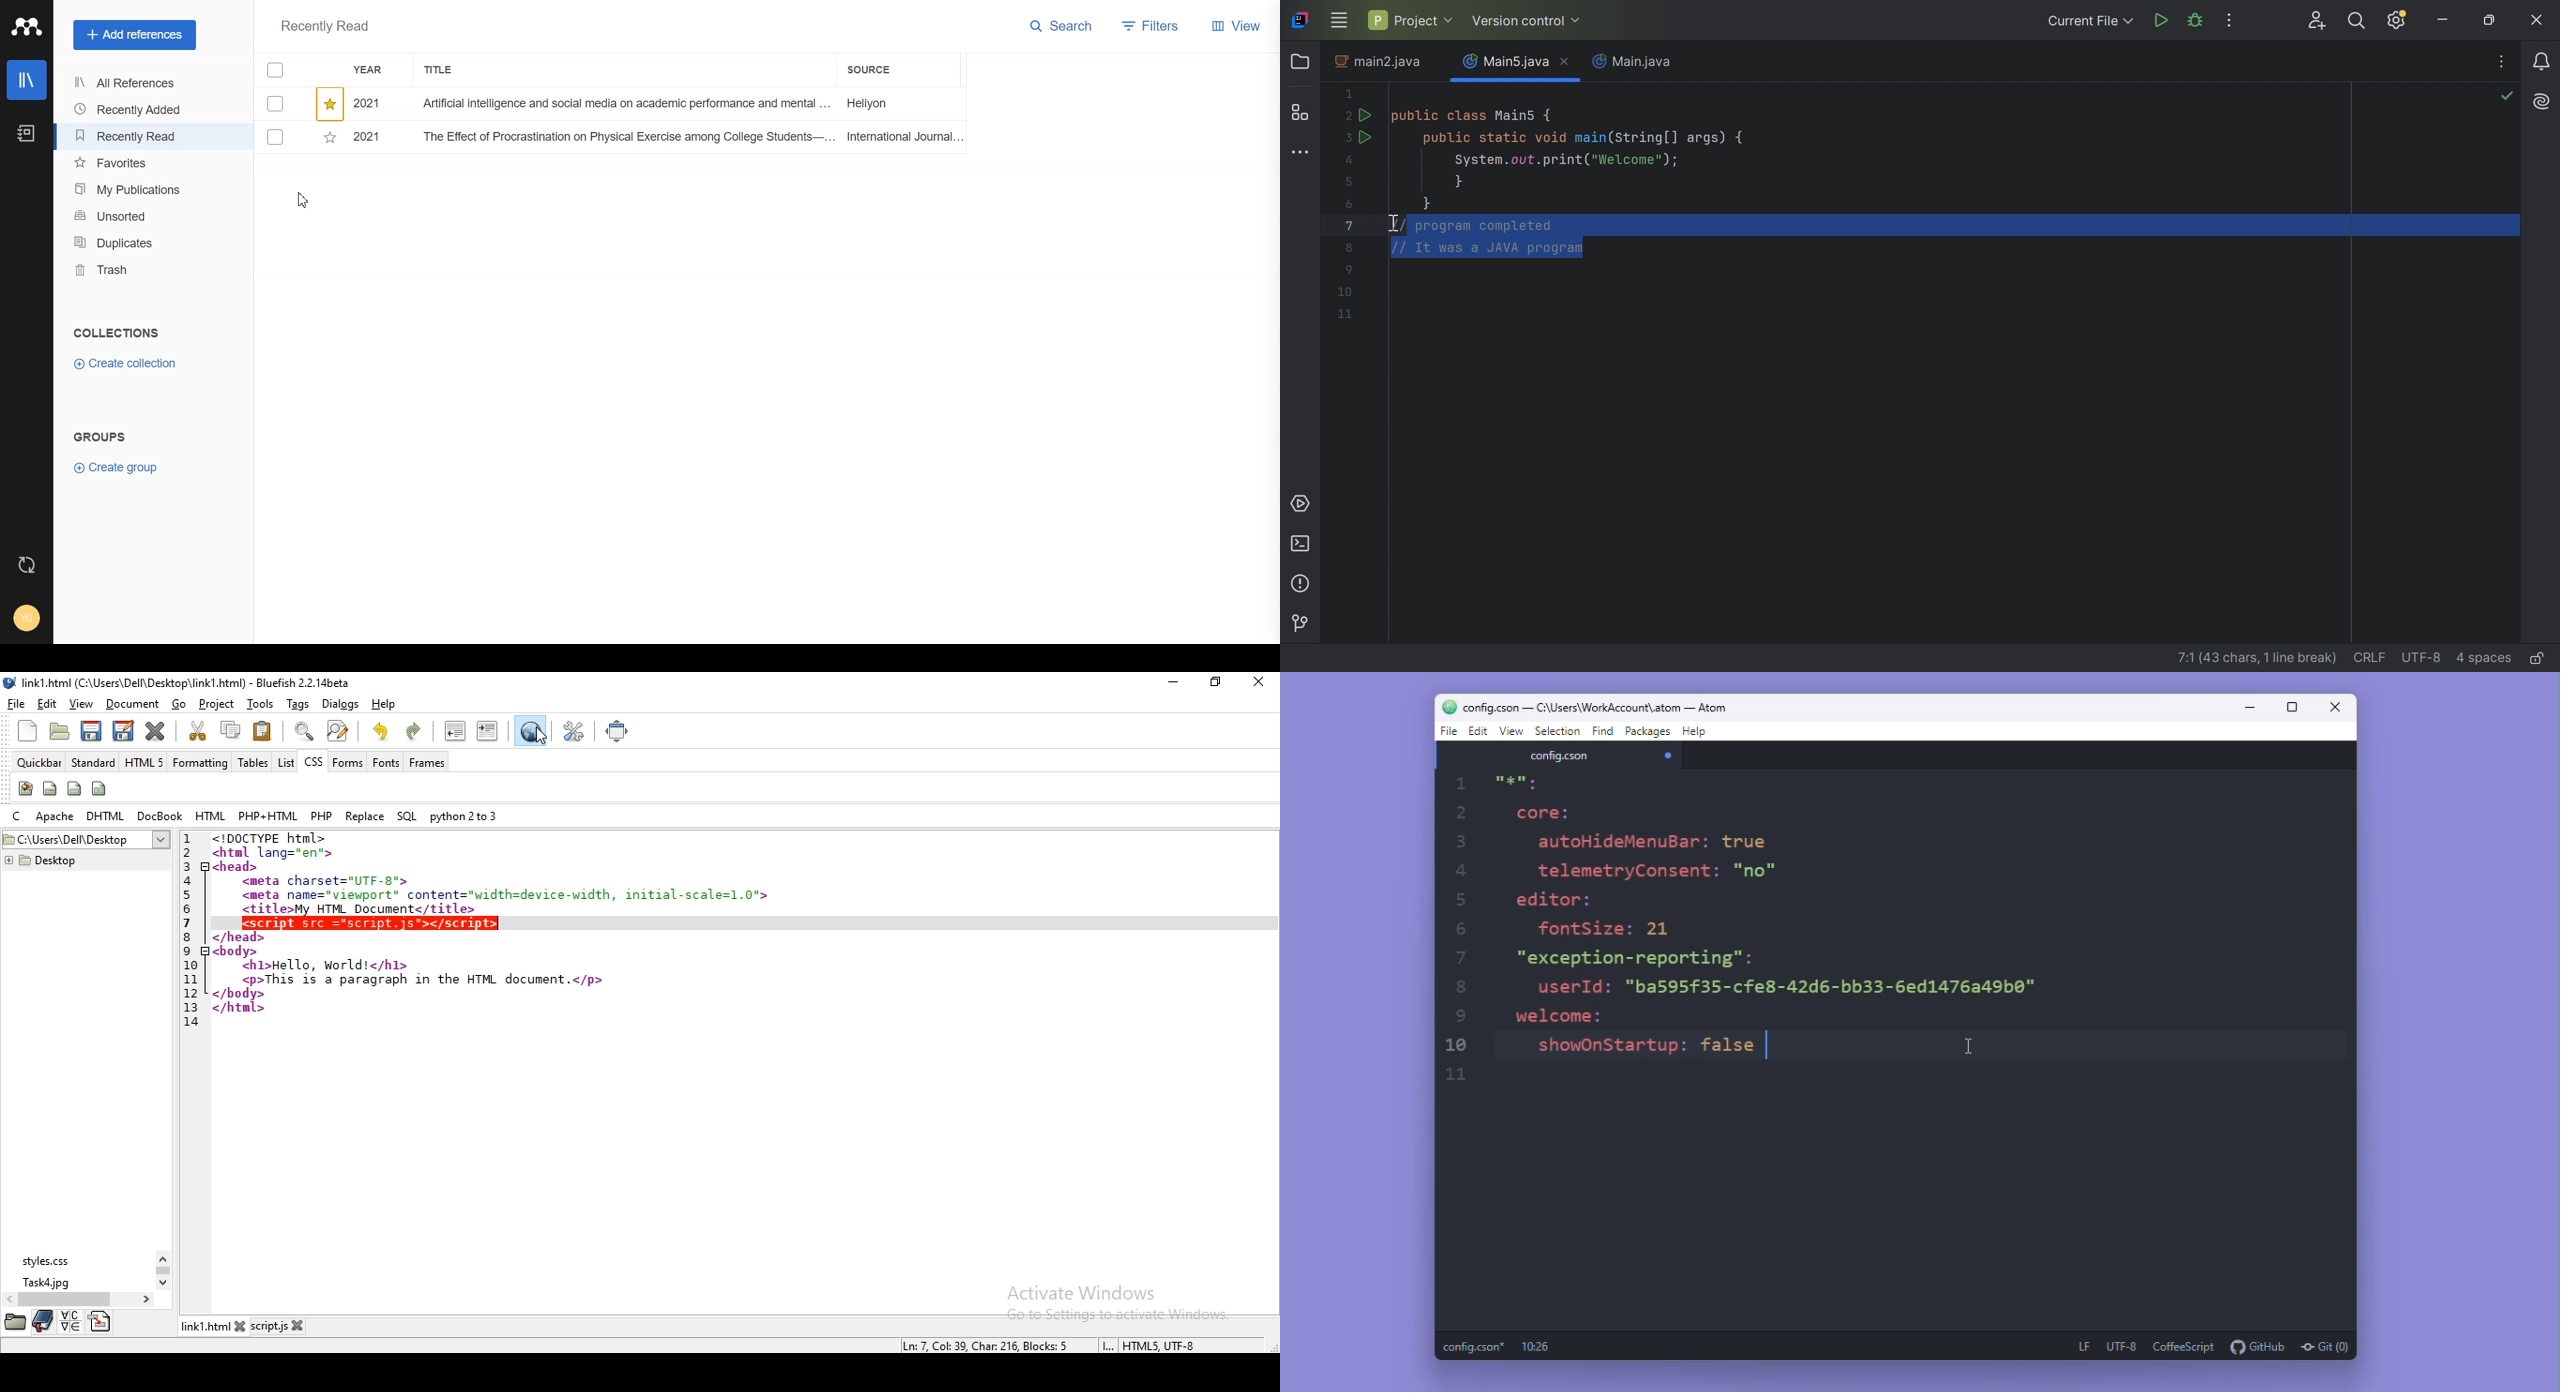 The image size is (2576, 1400). Describe the element at coordinates (247, 1324) in the screenshot. I see `close` at that location.